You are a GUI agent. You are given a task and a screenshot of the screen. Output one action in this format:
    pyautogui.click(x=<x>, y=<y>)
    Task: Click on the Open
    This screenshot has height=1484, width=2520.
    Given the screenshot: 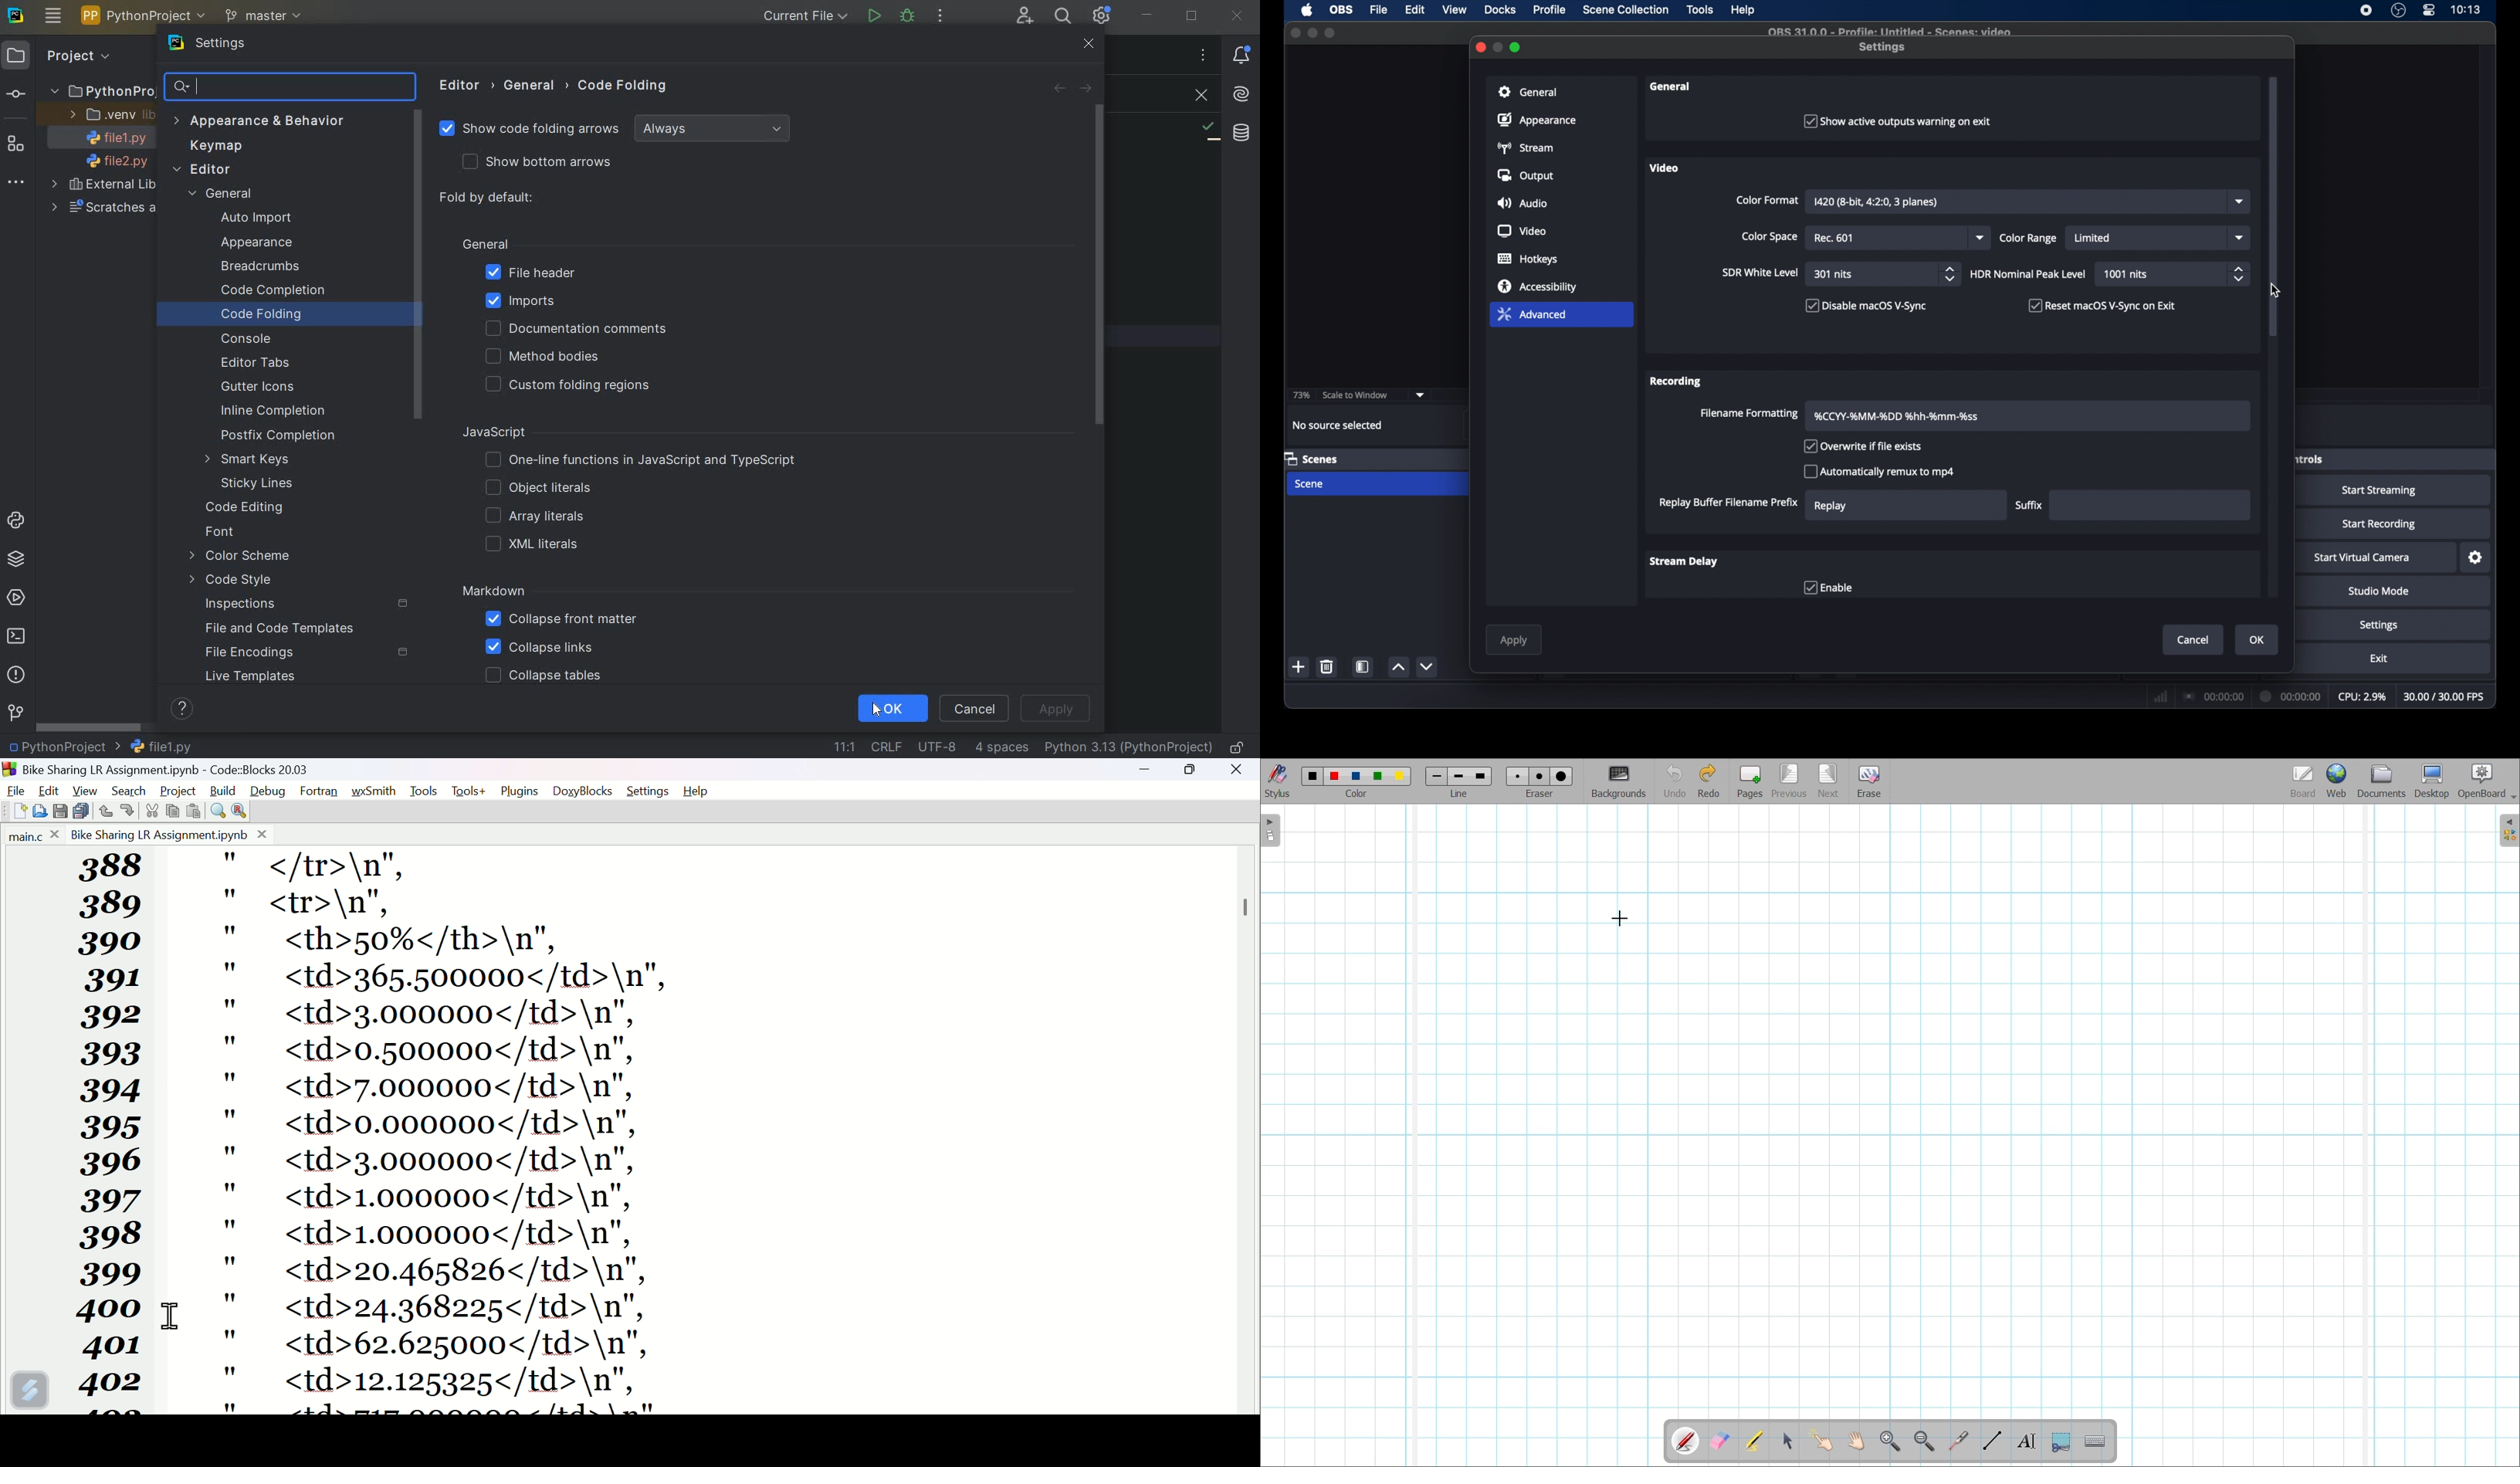 What is the action you would take?
    pyautogui.click(x=43, y=811)
    